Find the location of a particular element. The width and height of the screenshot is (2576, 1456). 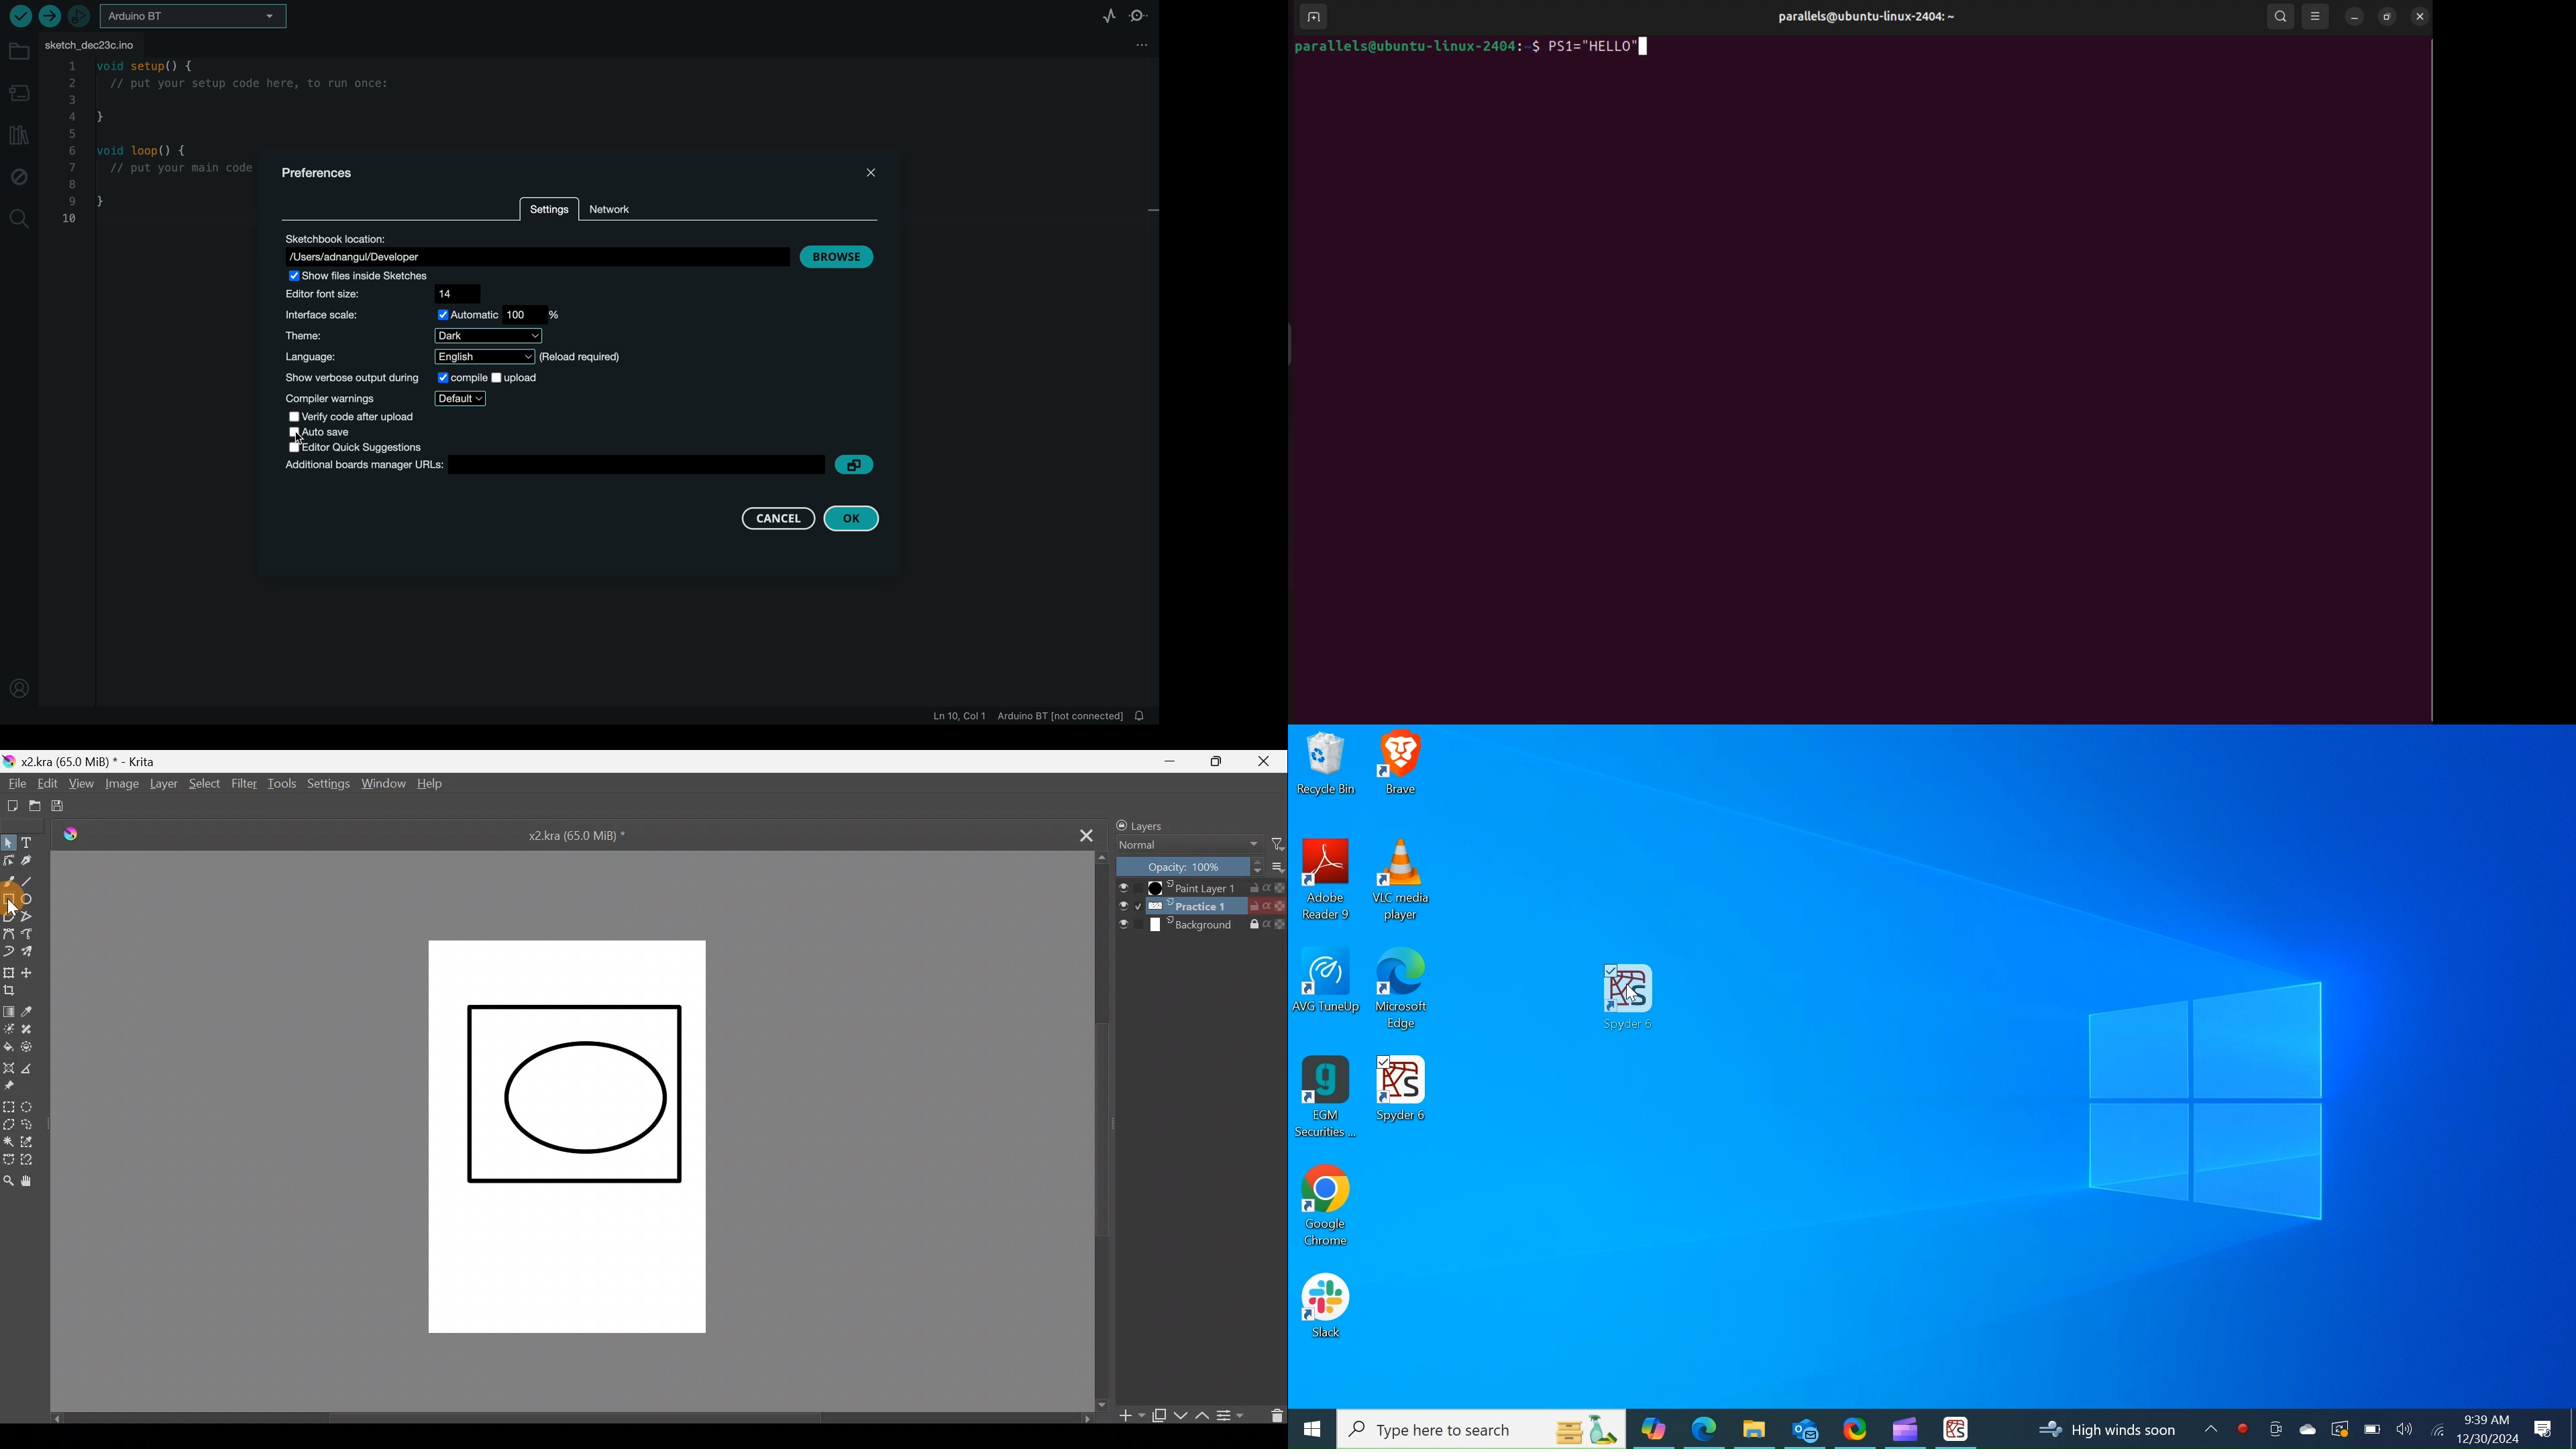

Delete layer is located at coordinates (1272, 1417).